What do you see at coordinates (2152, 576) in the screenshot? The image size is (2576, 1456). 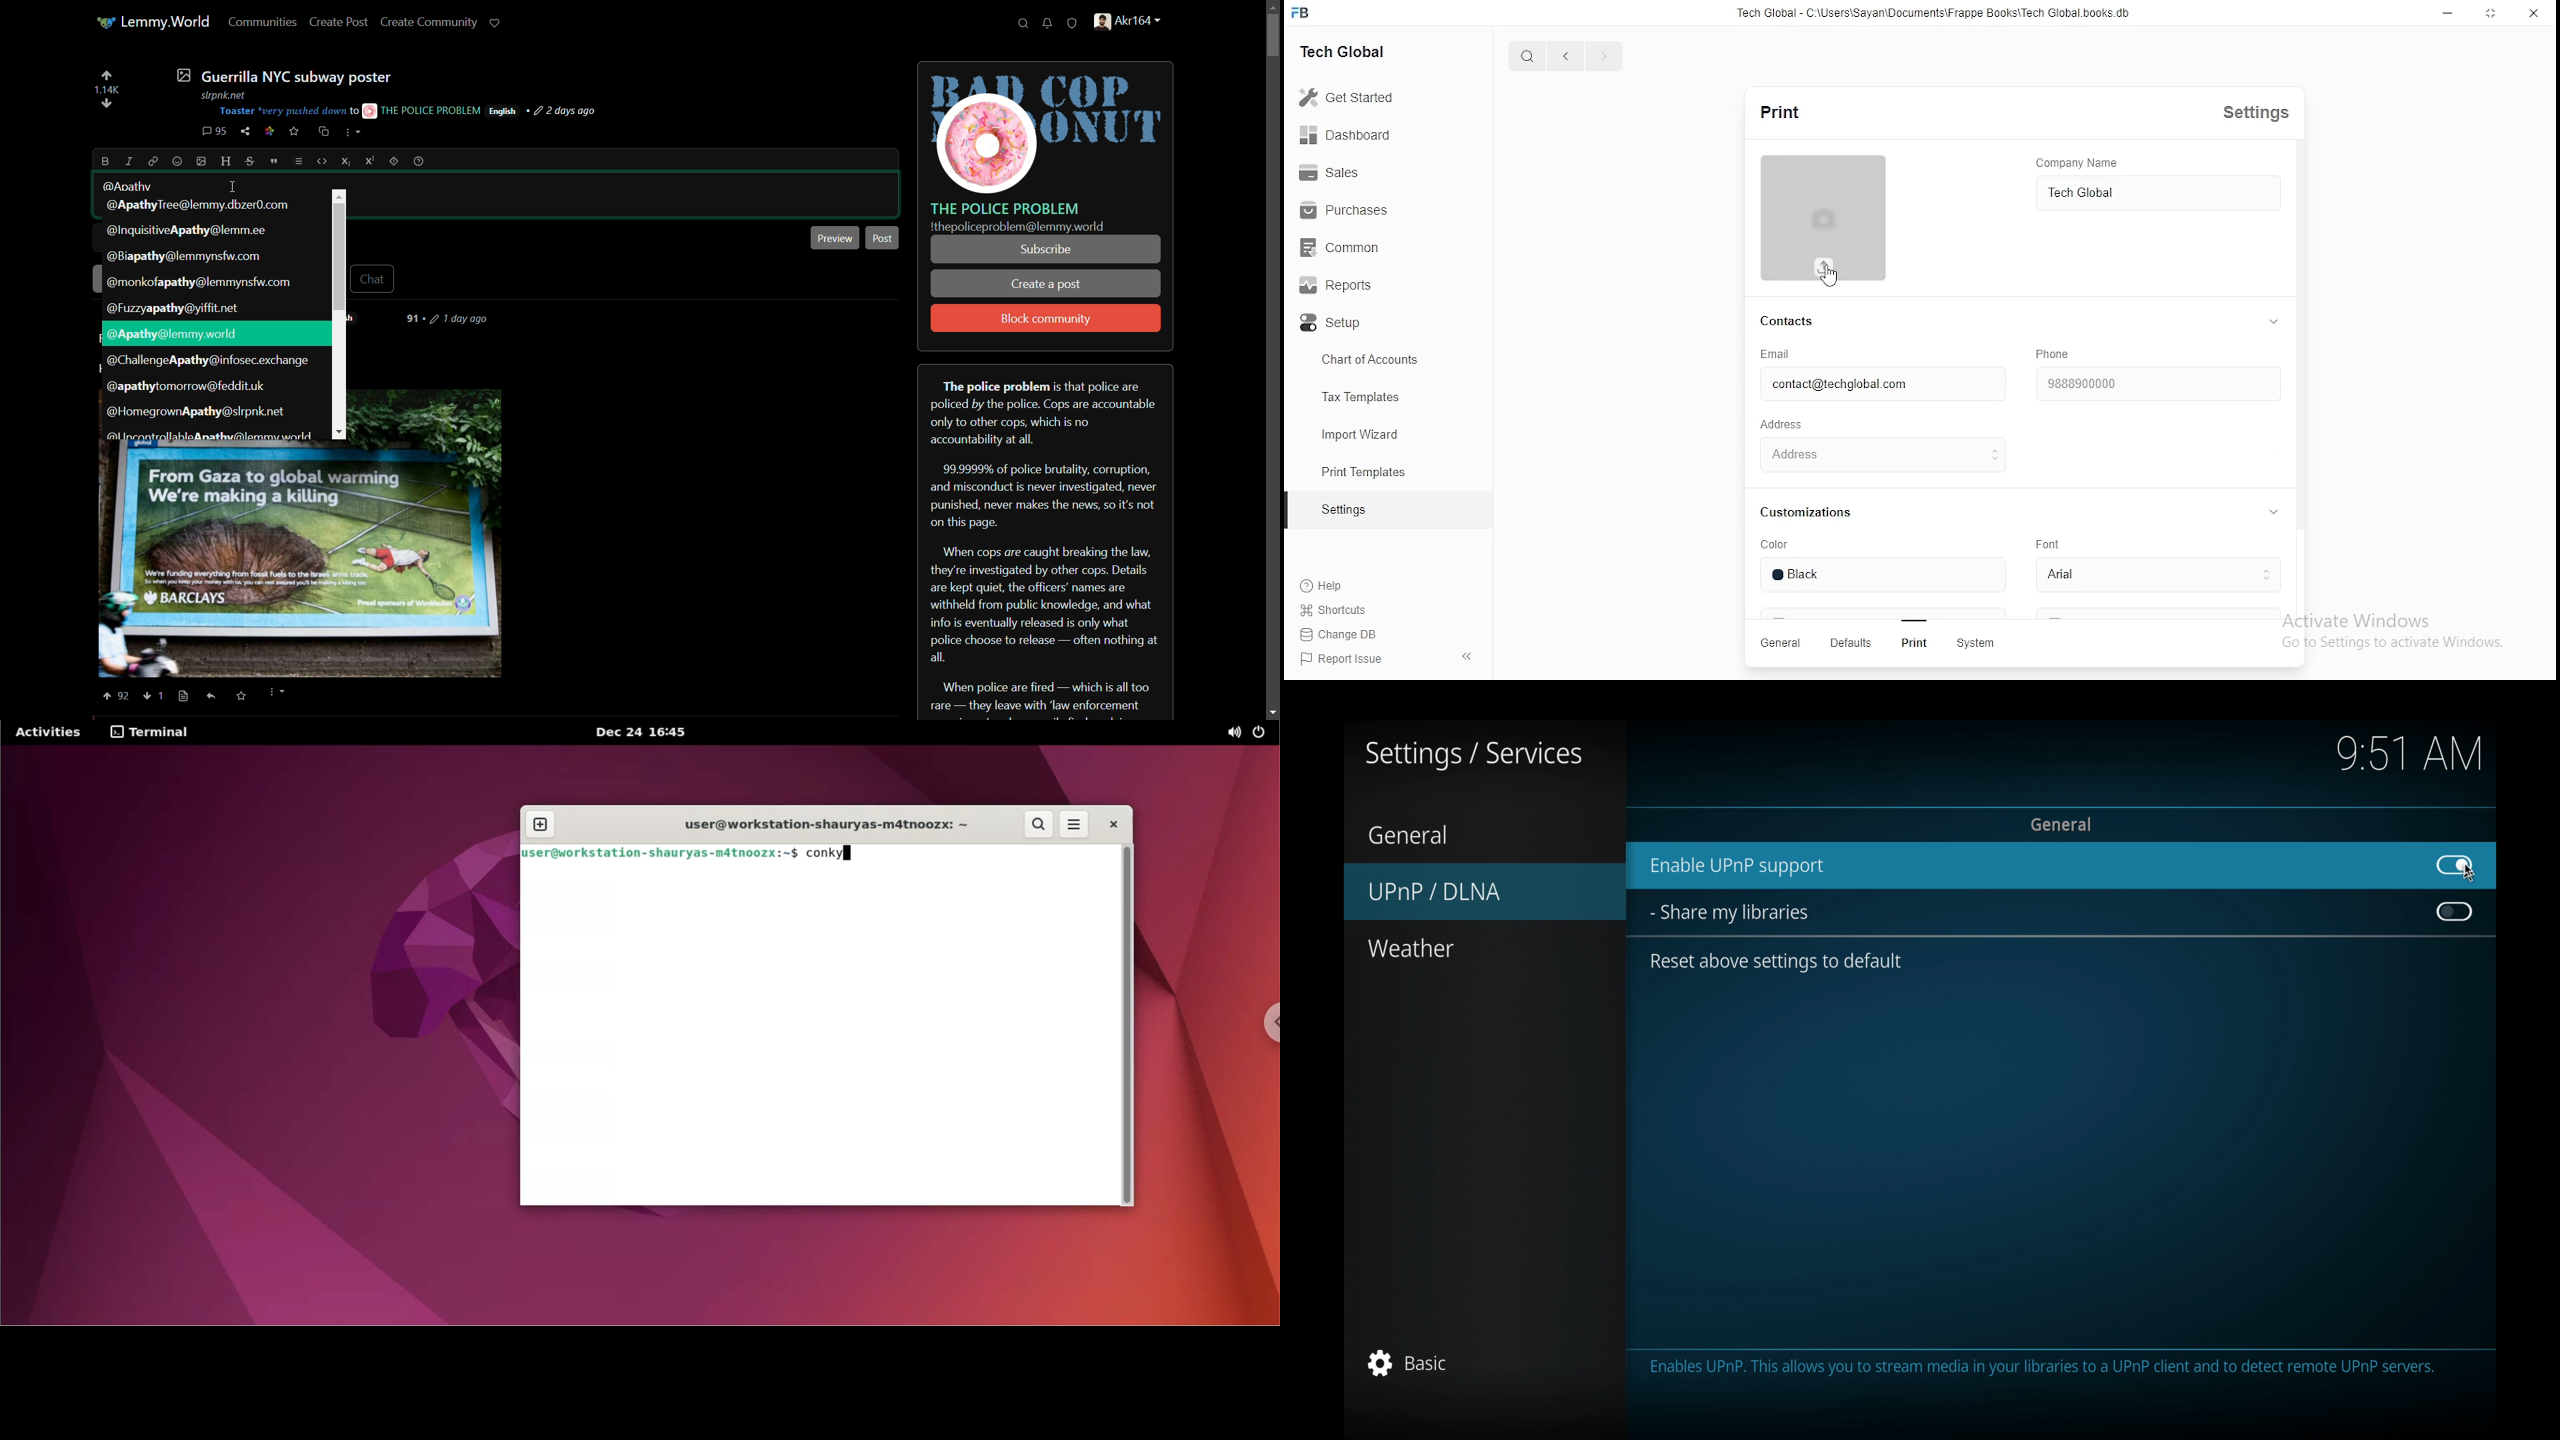 I see `select font ` at bounding box center [2152, 576].